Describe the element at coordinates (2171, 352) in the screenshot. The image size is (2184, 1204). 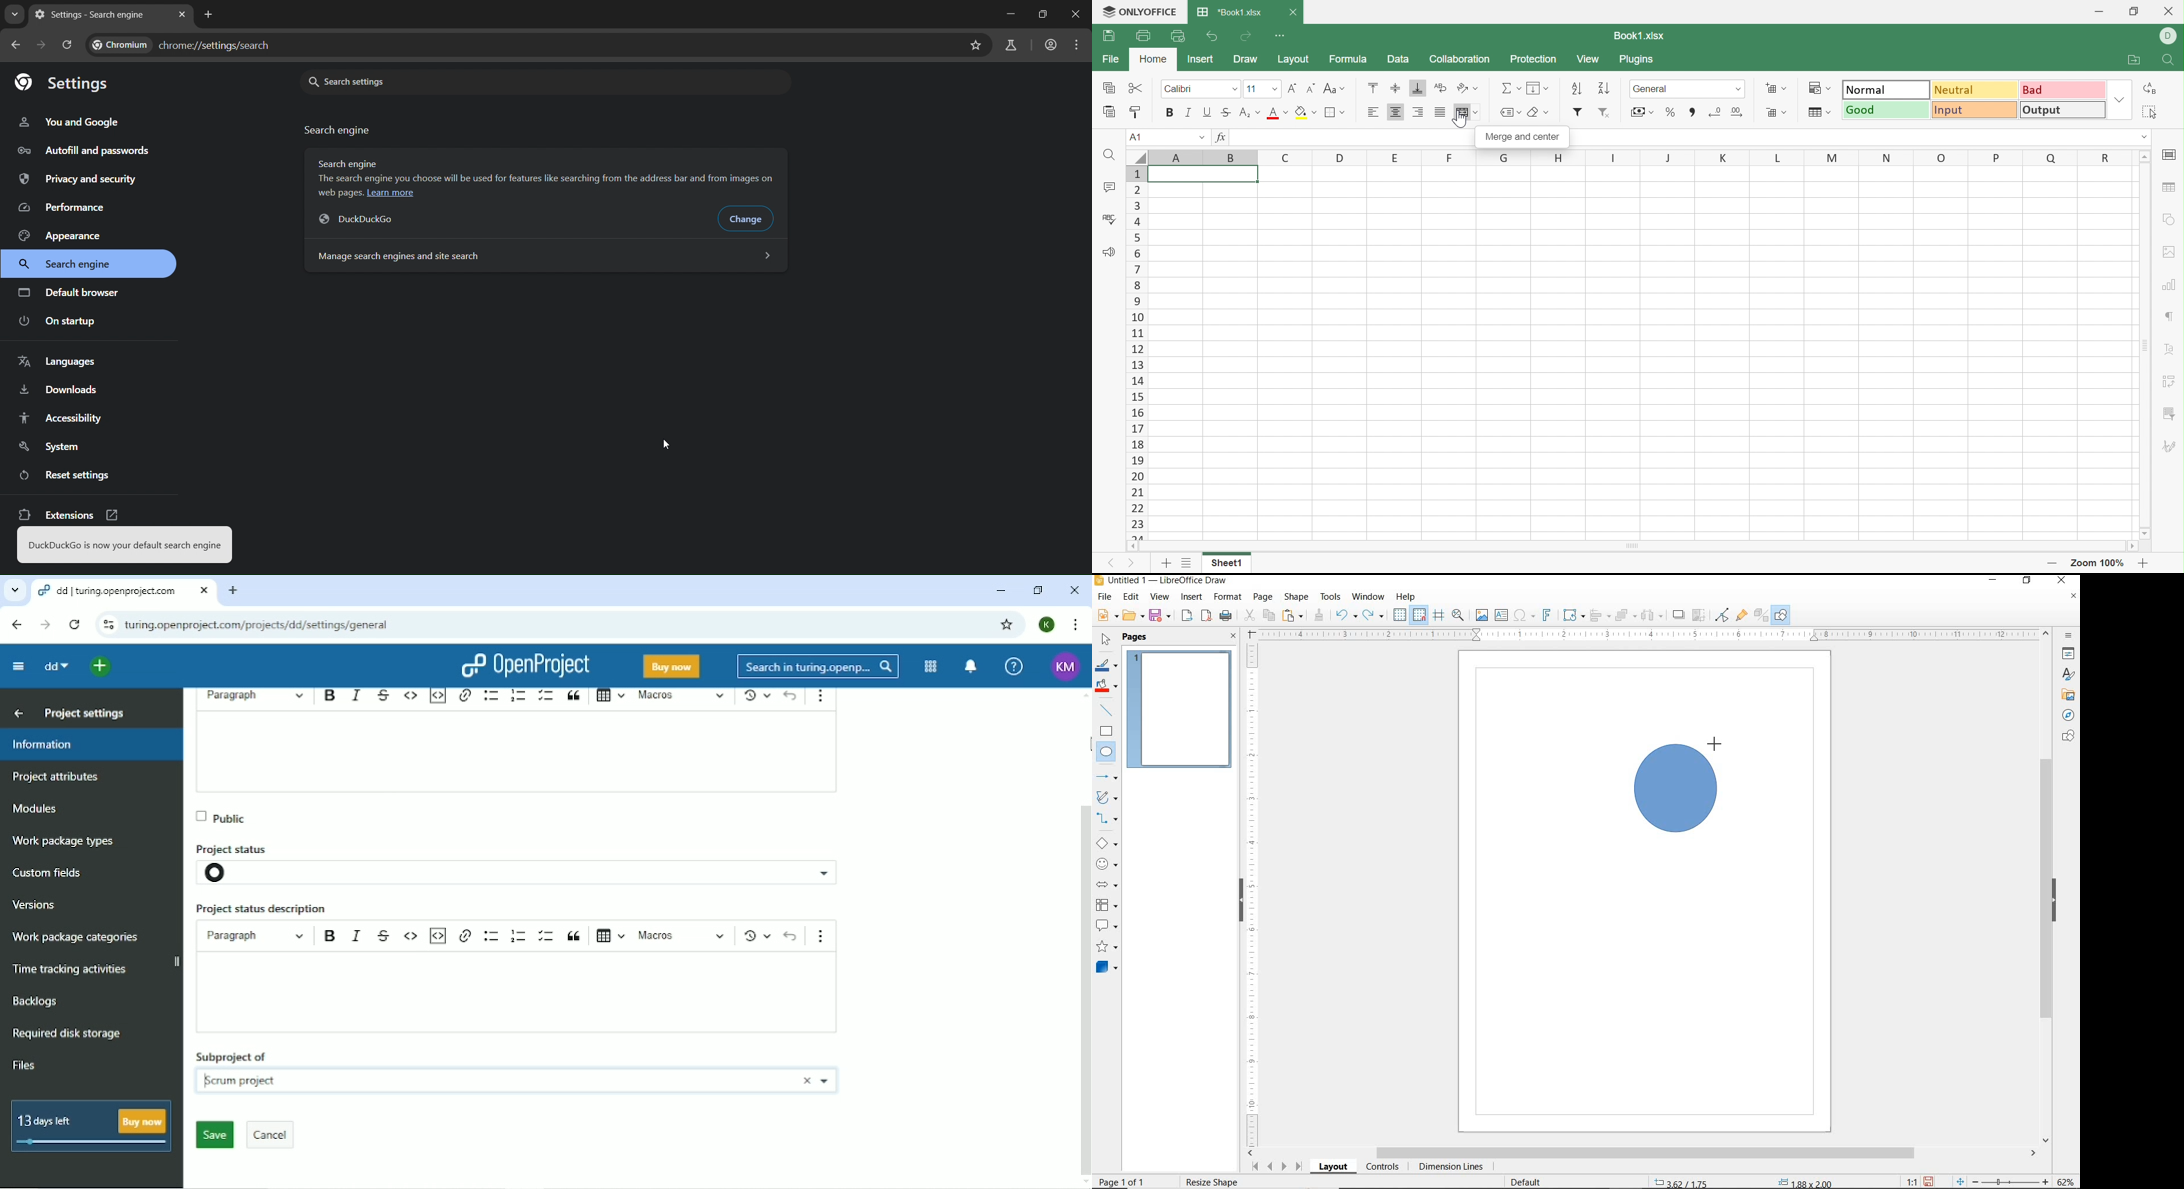
I see `Text Art settings` at that location.